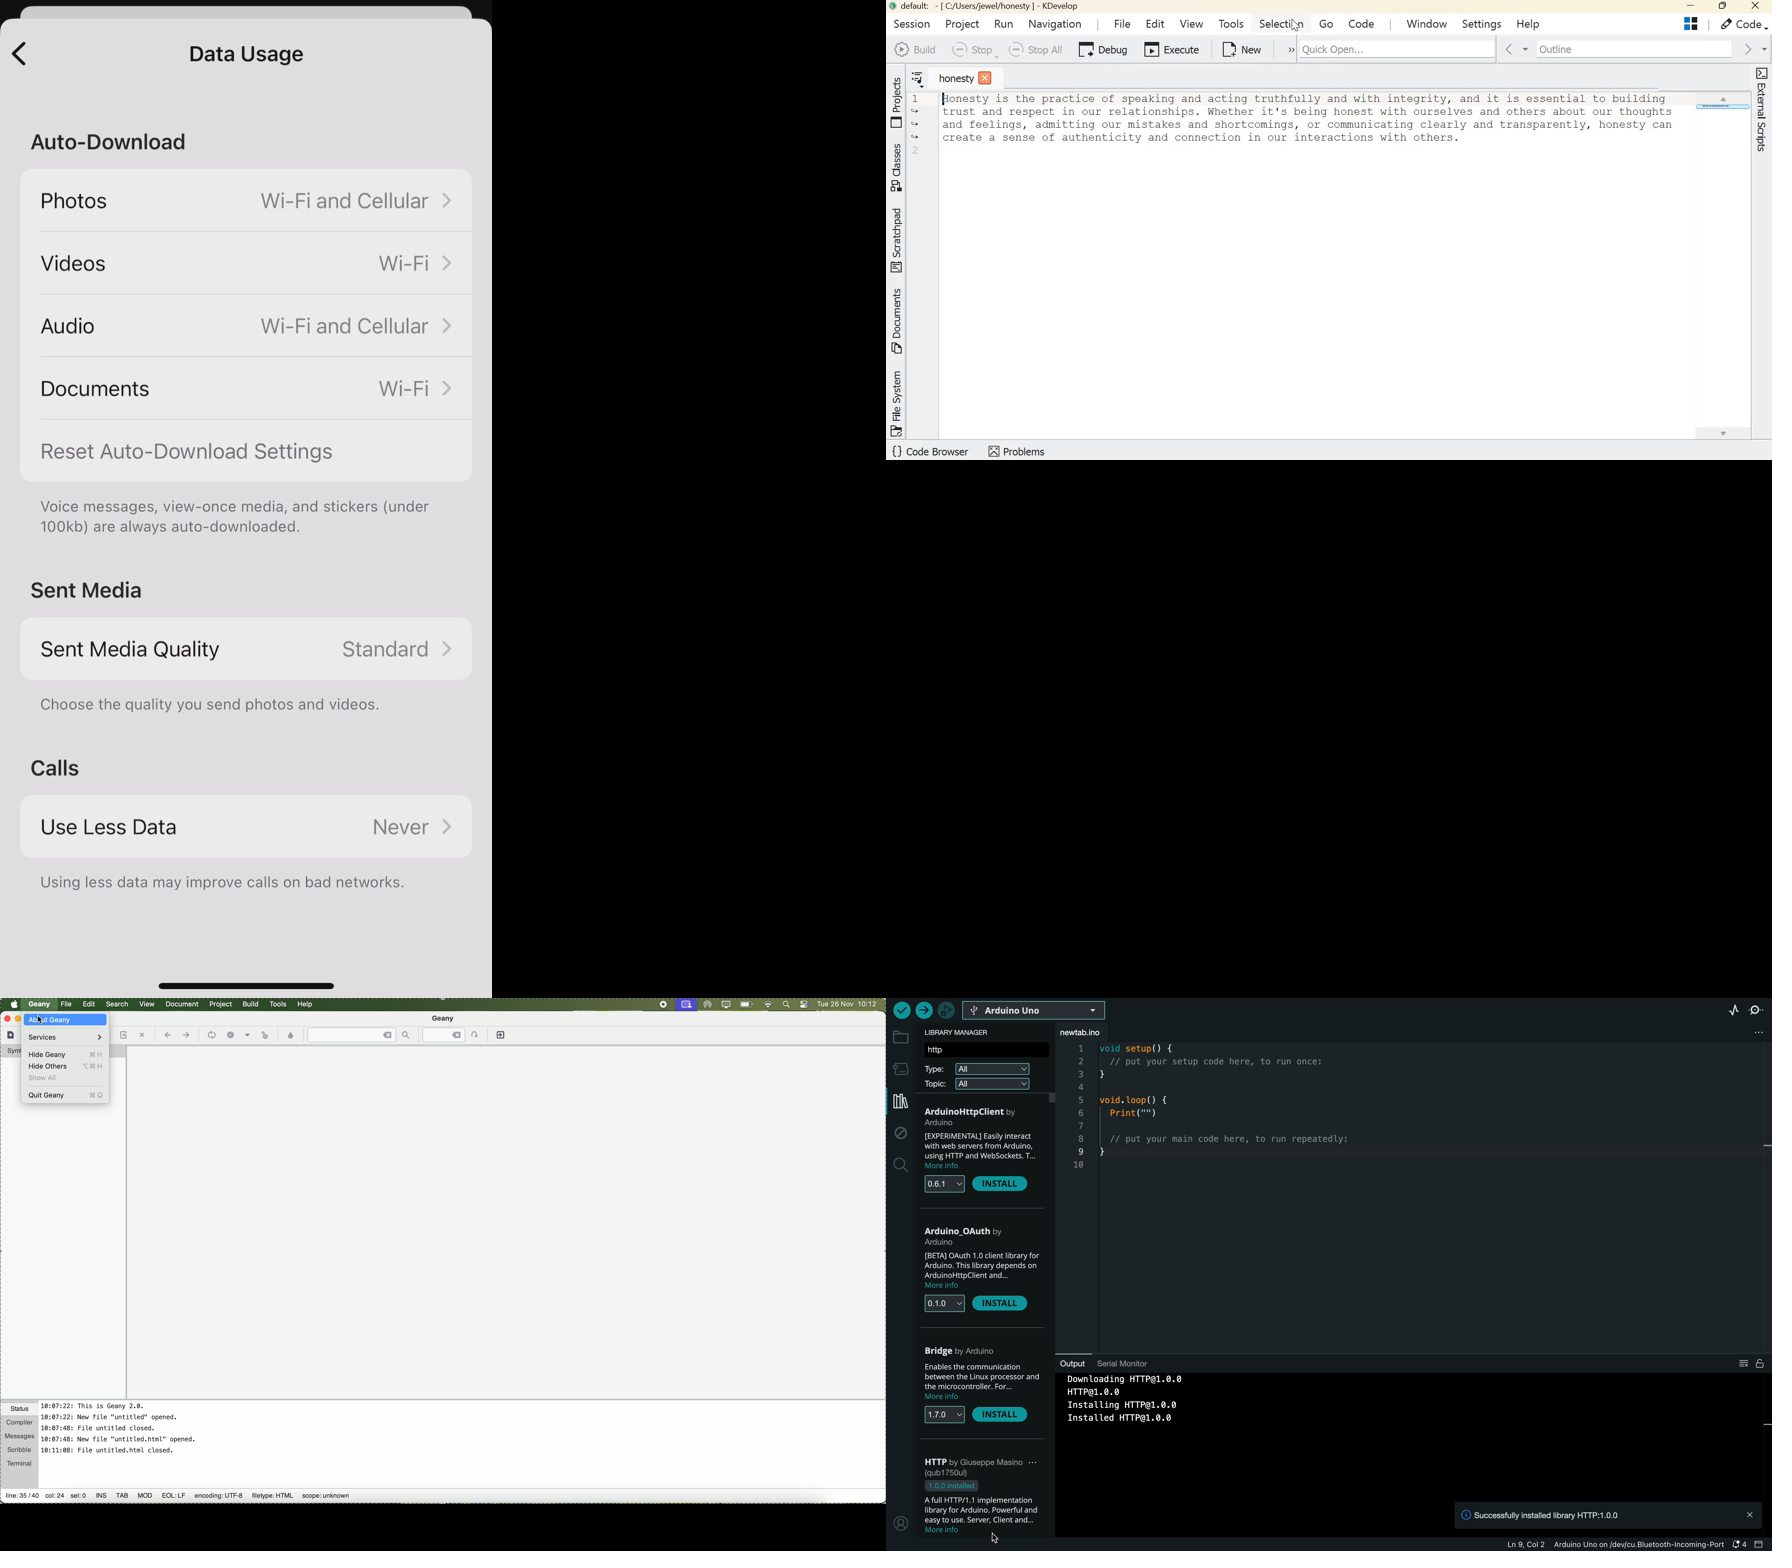 This screenshot has height=1568, width=1792. Describe the element at coordinates (11, 1036) in the screenshot. I see `new file` at that location.